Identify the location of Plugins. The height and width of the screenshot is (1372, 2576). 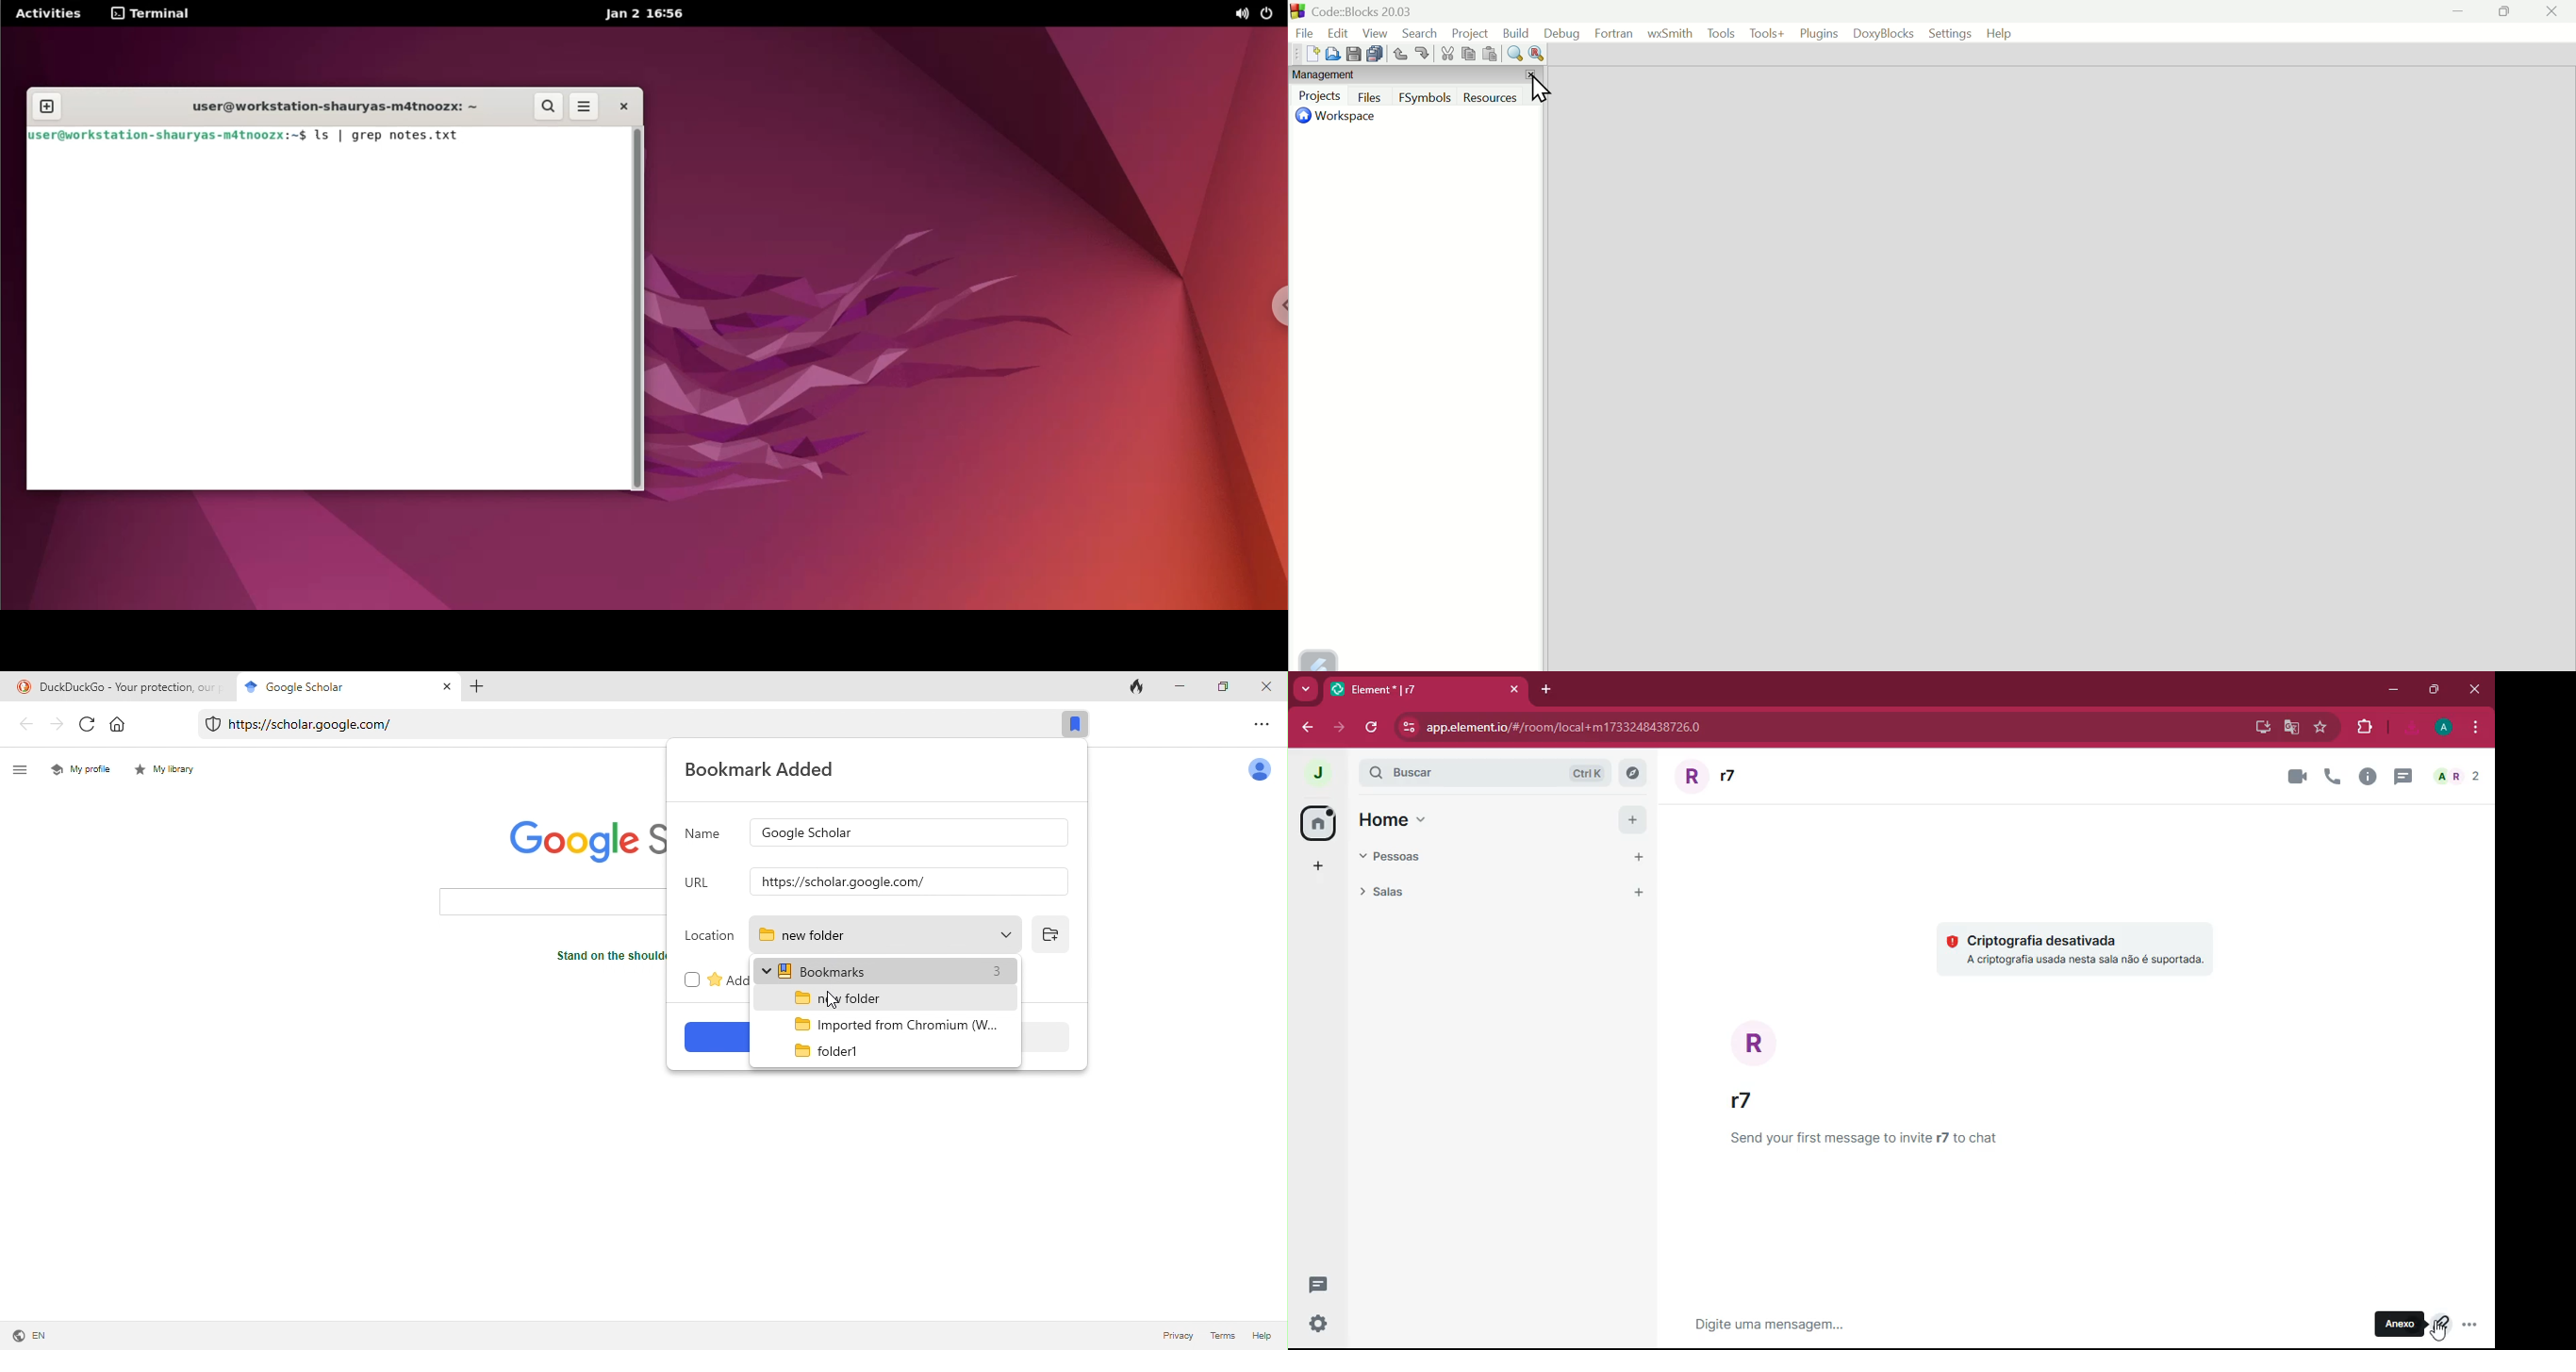
(1820, 34).